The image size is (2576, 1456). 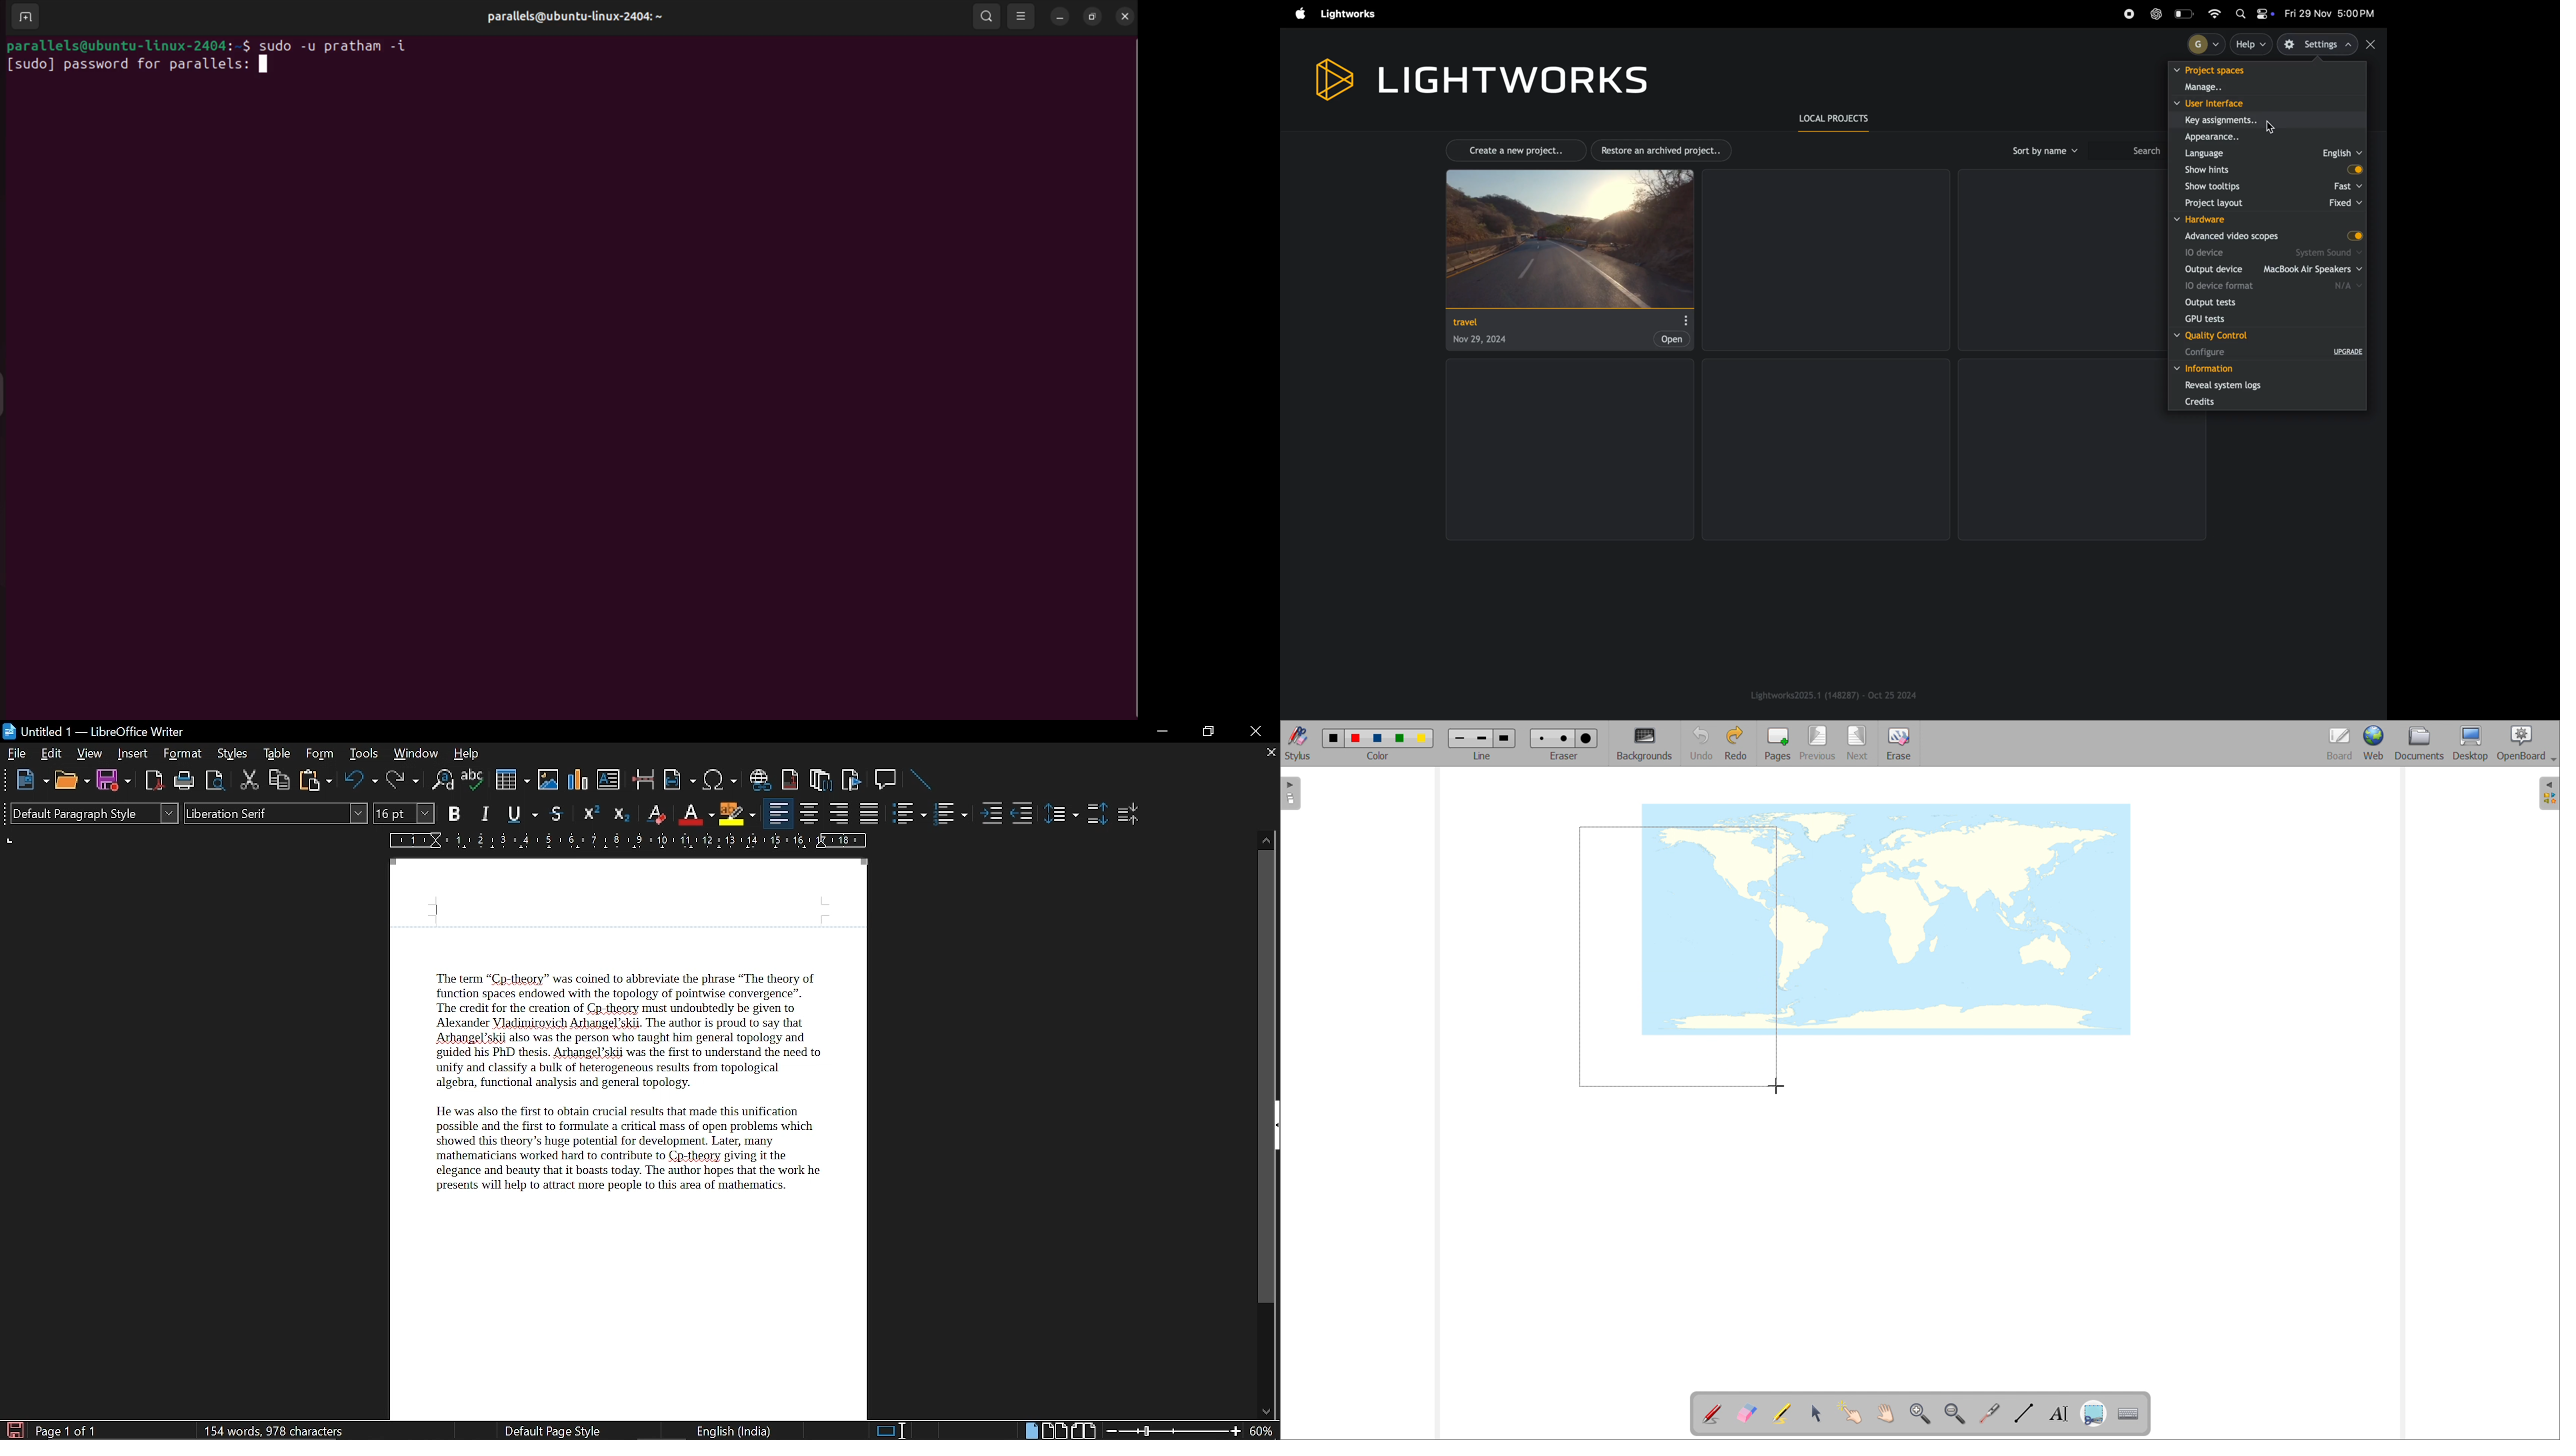 What do you see at coordinates (522, 814) in the screenshot?
I see `Underline` at bounding box center [522, 814].